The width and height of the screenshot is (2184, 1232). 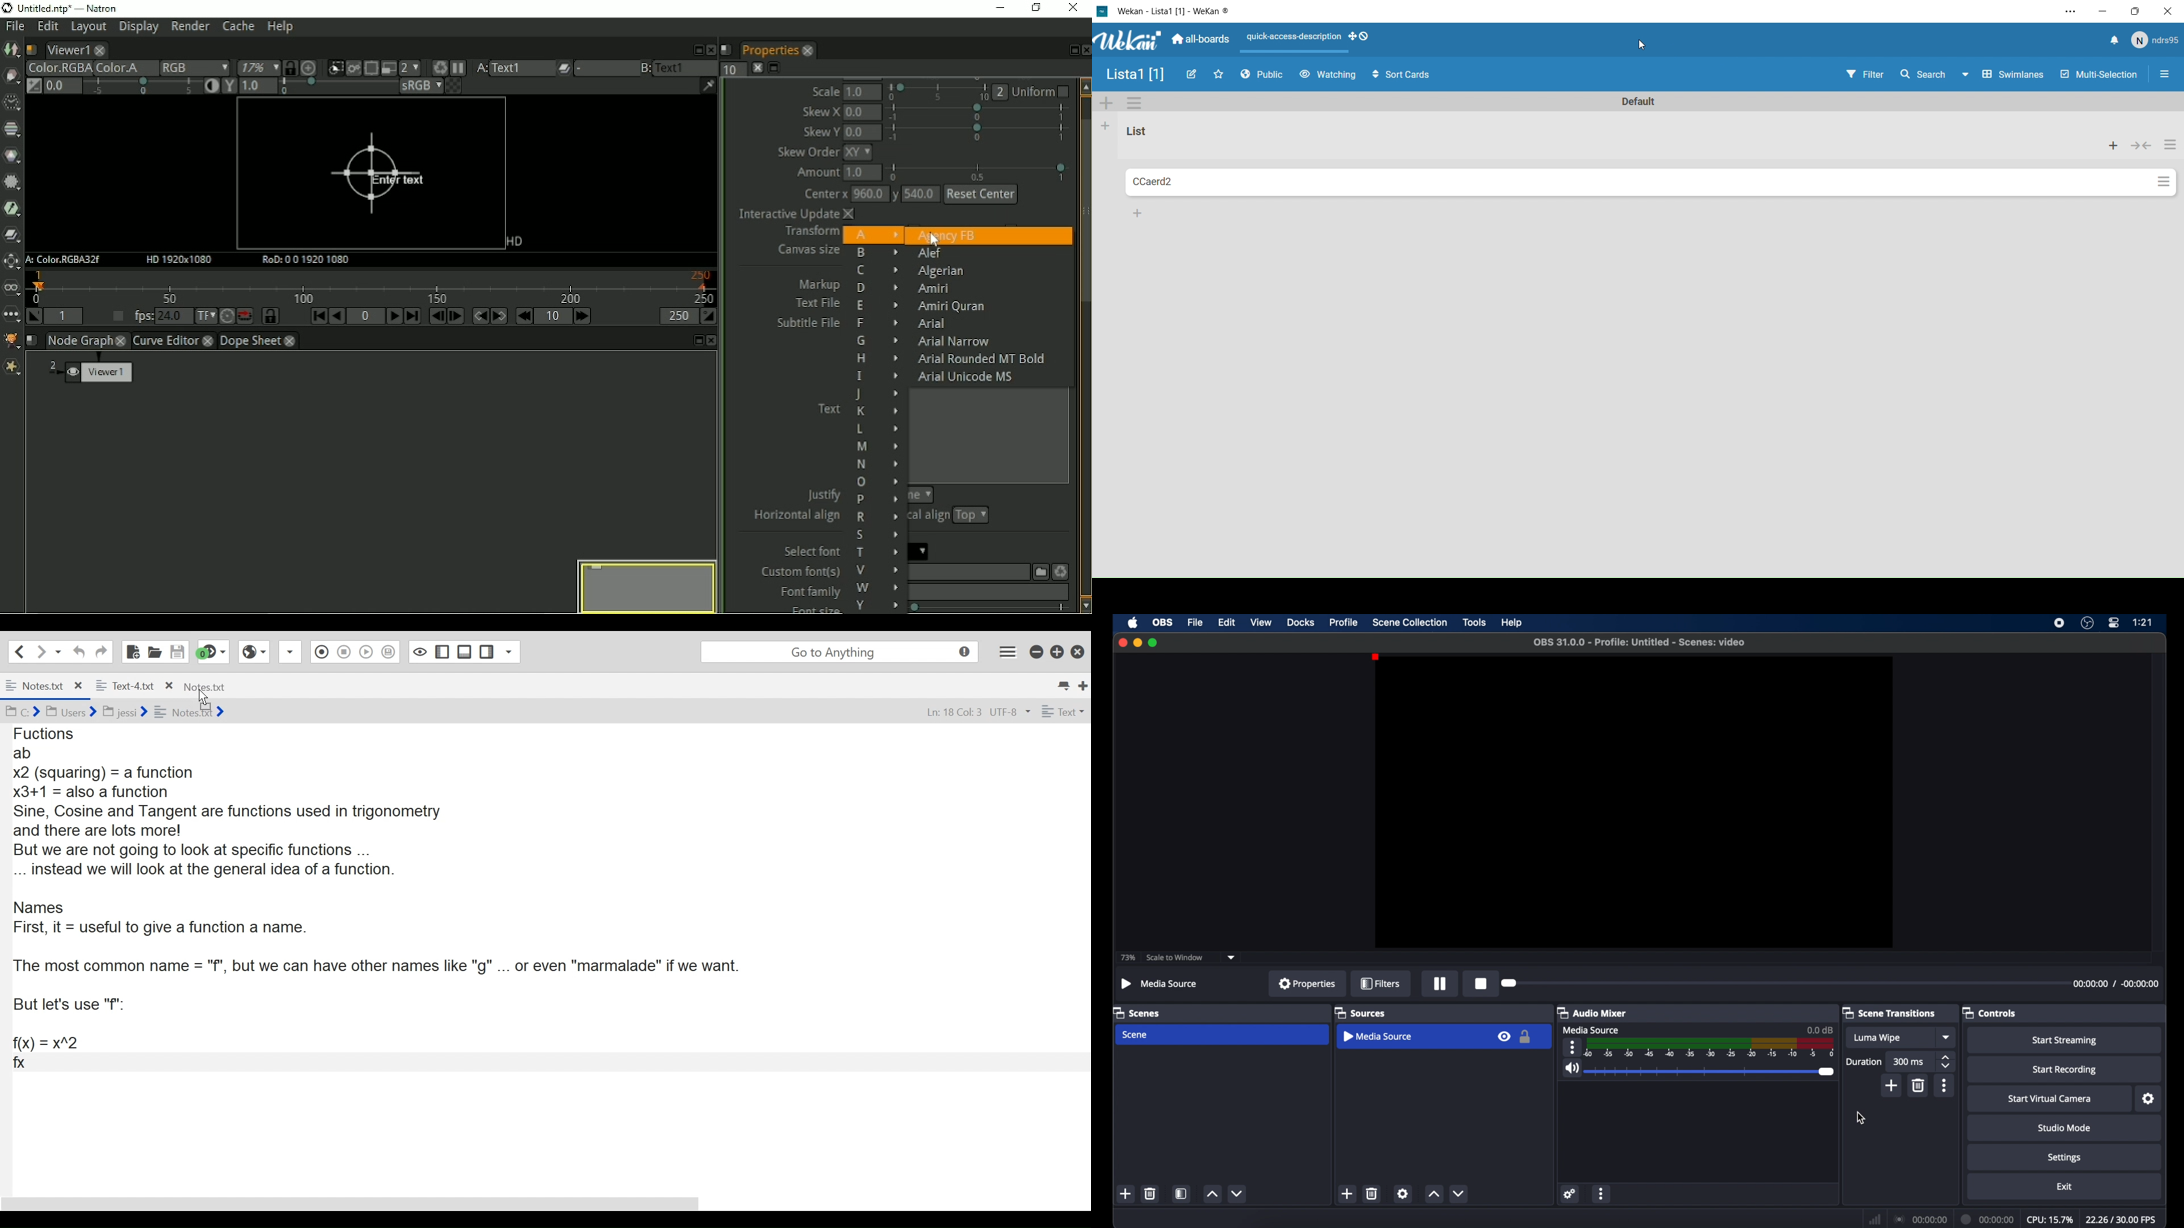 What do you see at coordinates (1572, 1068) in the screenshot?
I see `volume` at bounding box center [1572, 1068].